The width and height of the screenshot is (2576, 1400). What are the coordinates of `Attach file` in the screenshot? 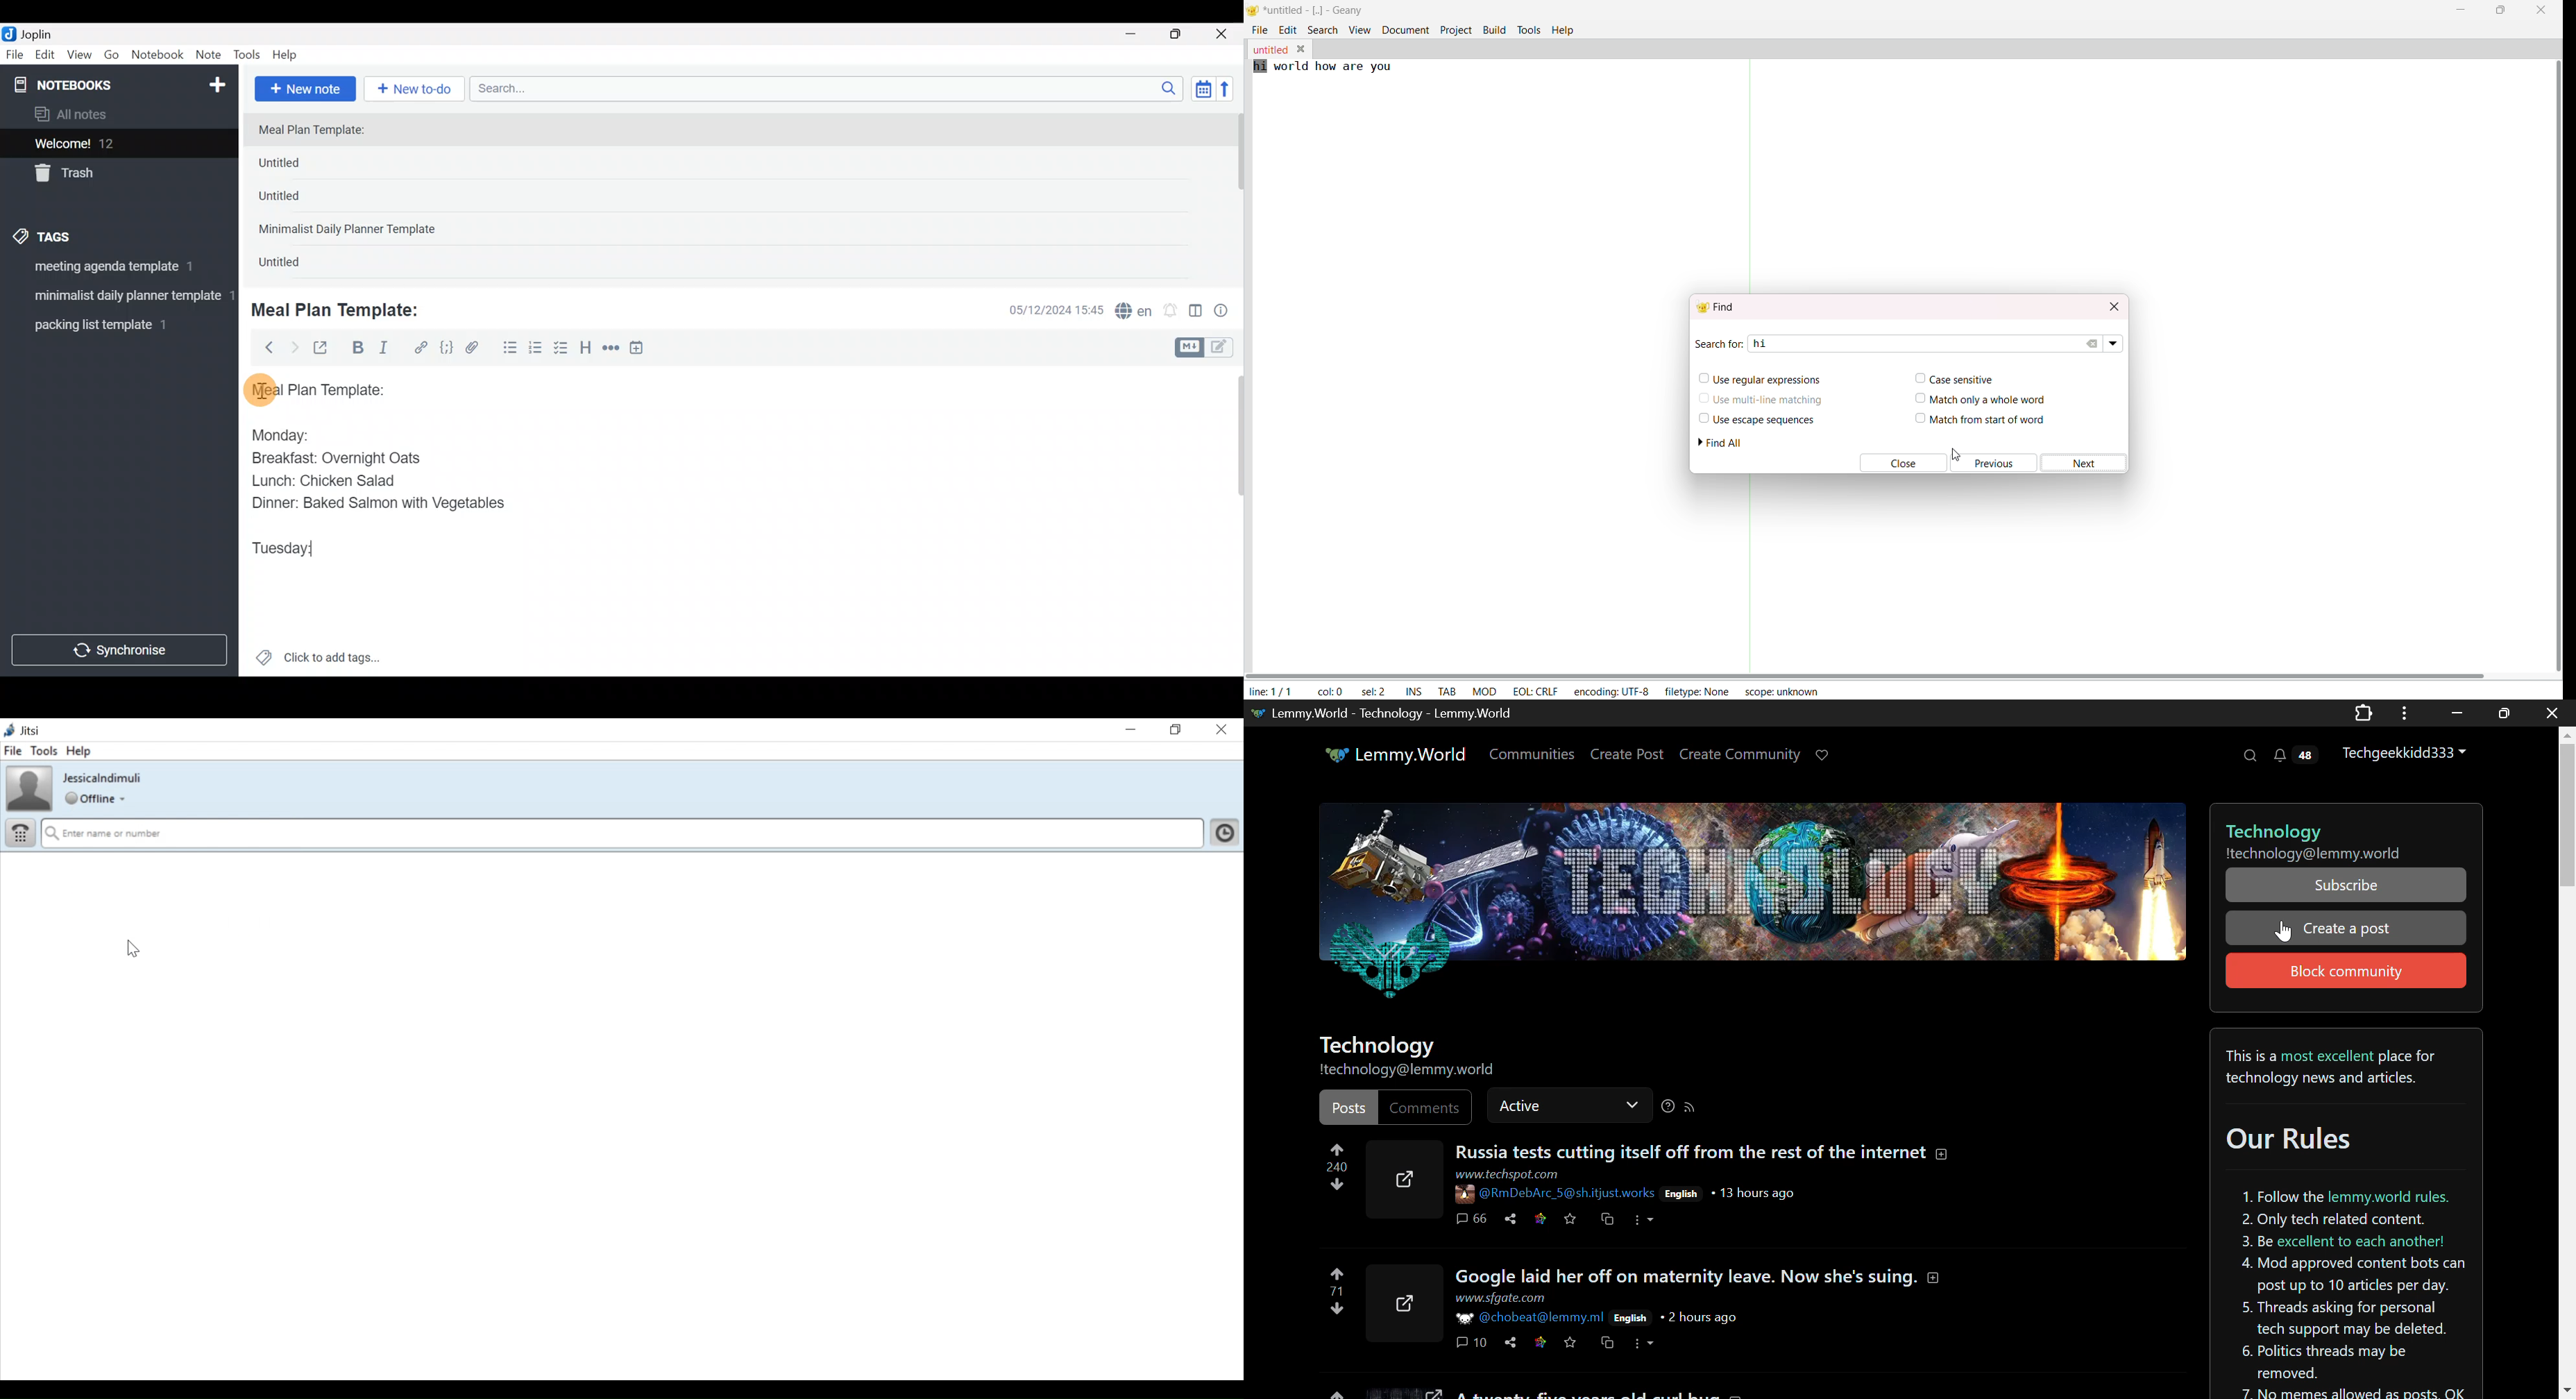 It's located at (476, 349).